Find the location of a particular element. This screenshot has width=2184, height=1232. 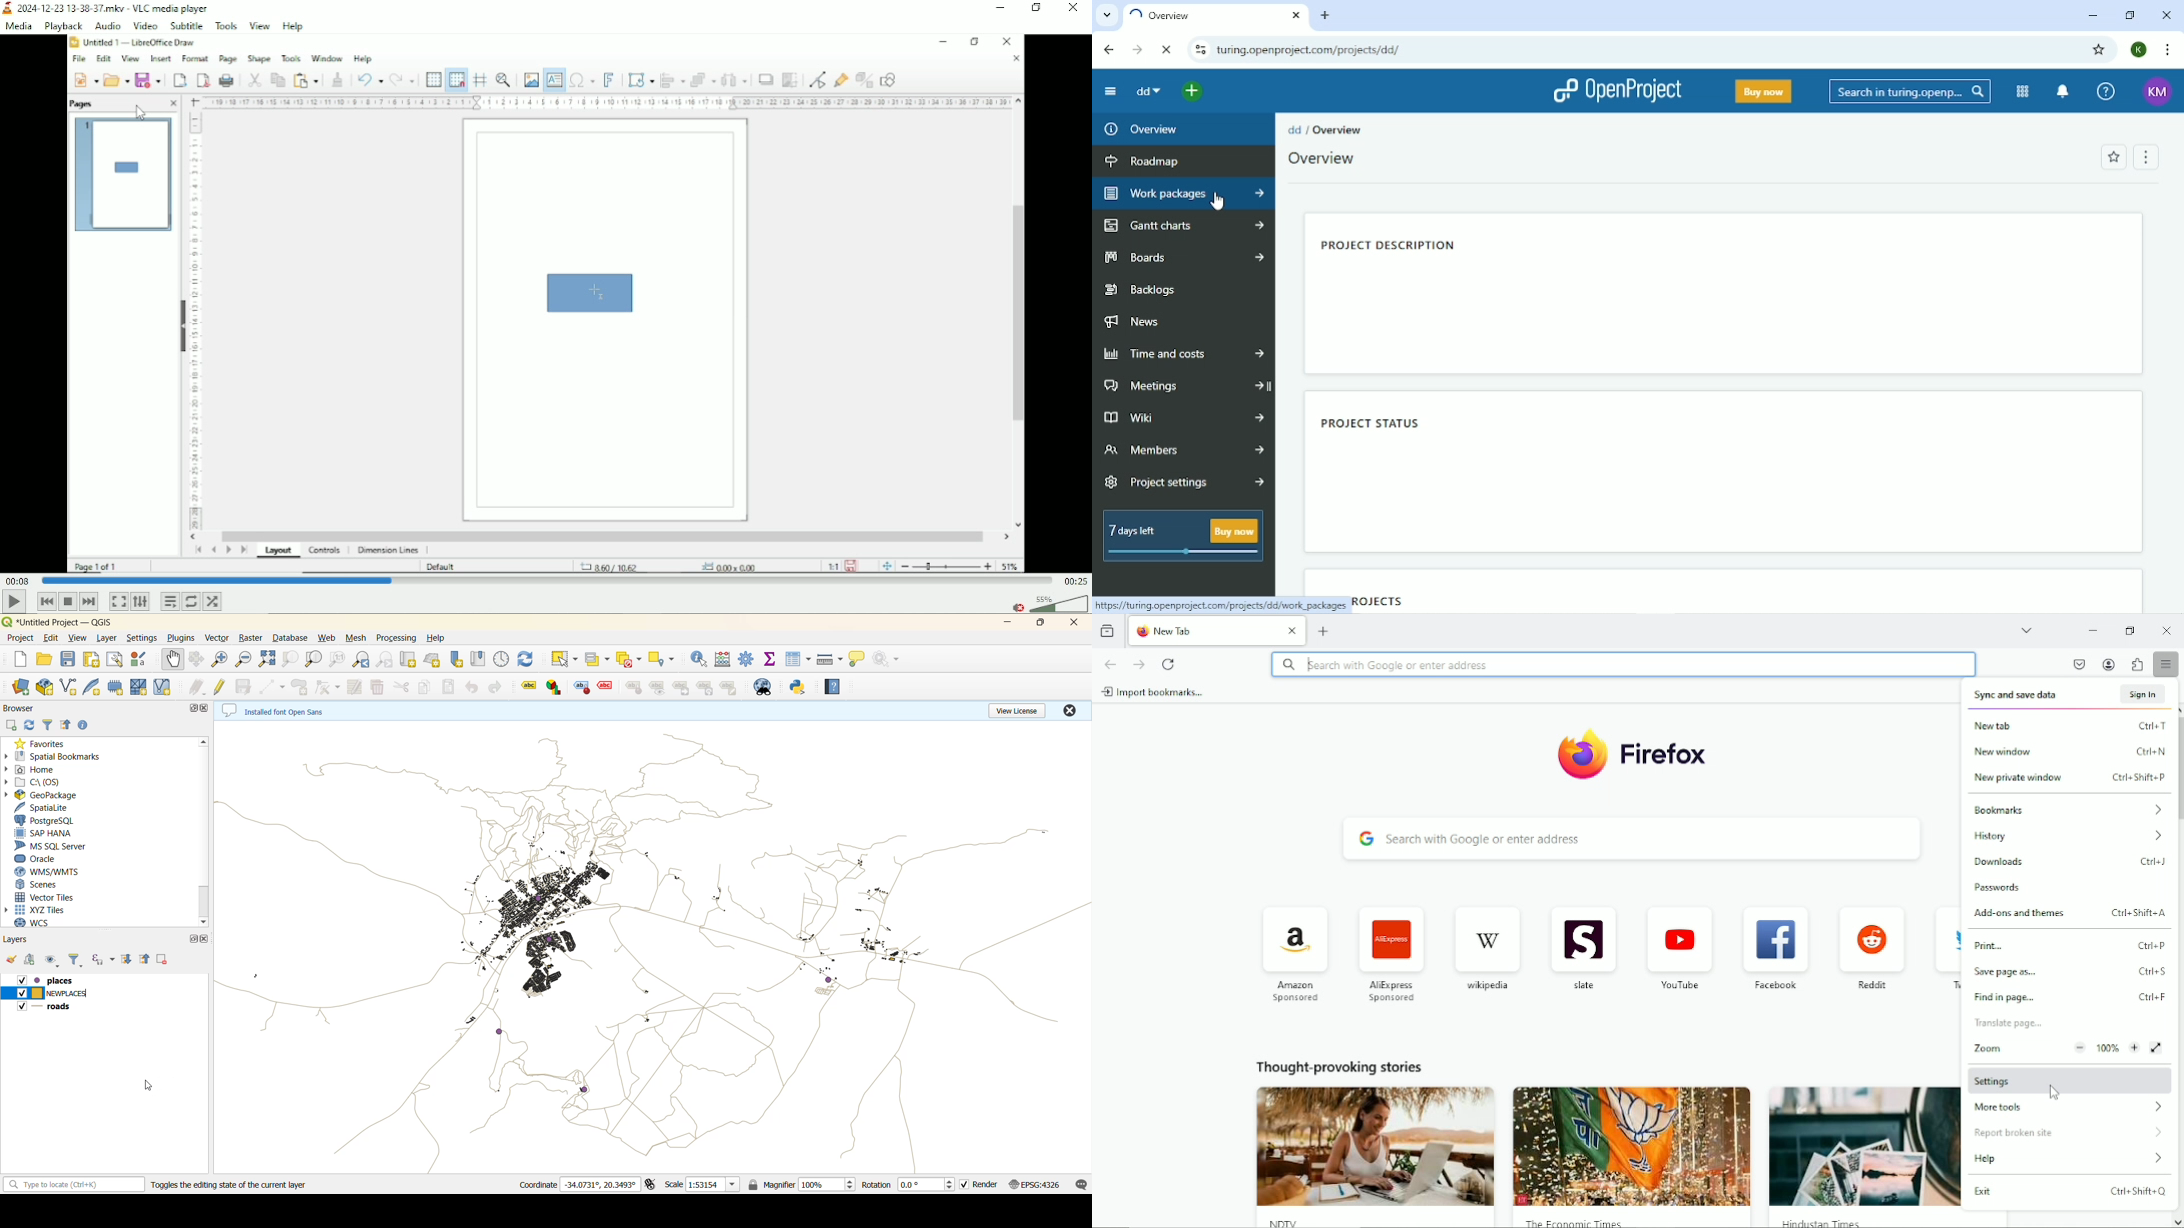

go forward is located at coordinates (1139, 665).